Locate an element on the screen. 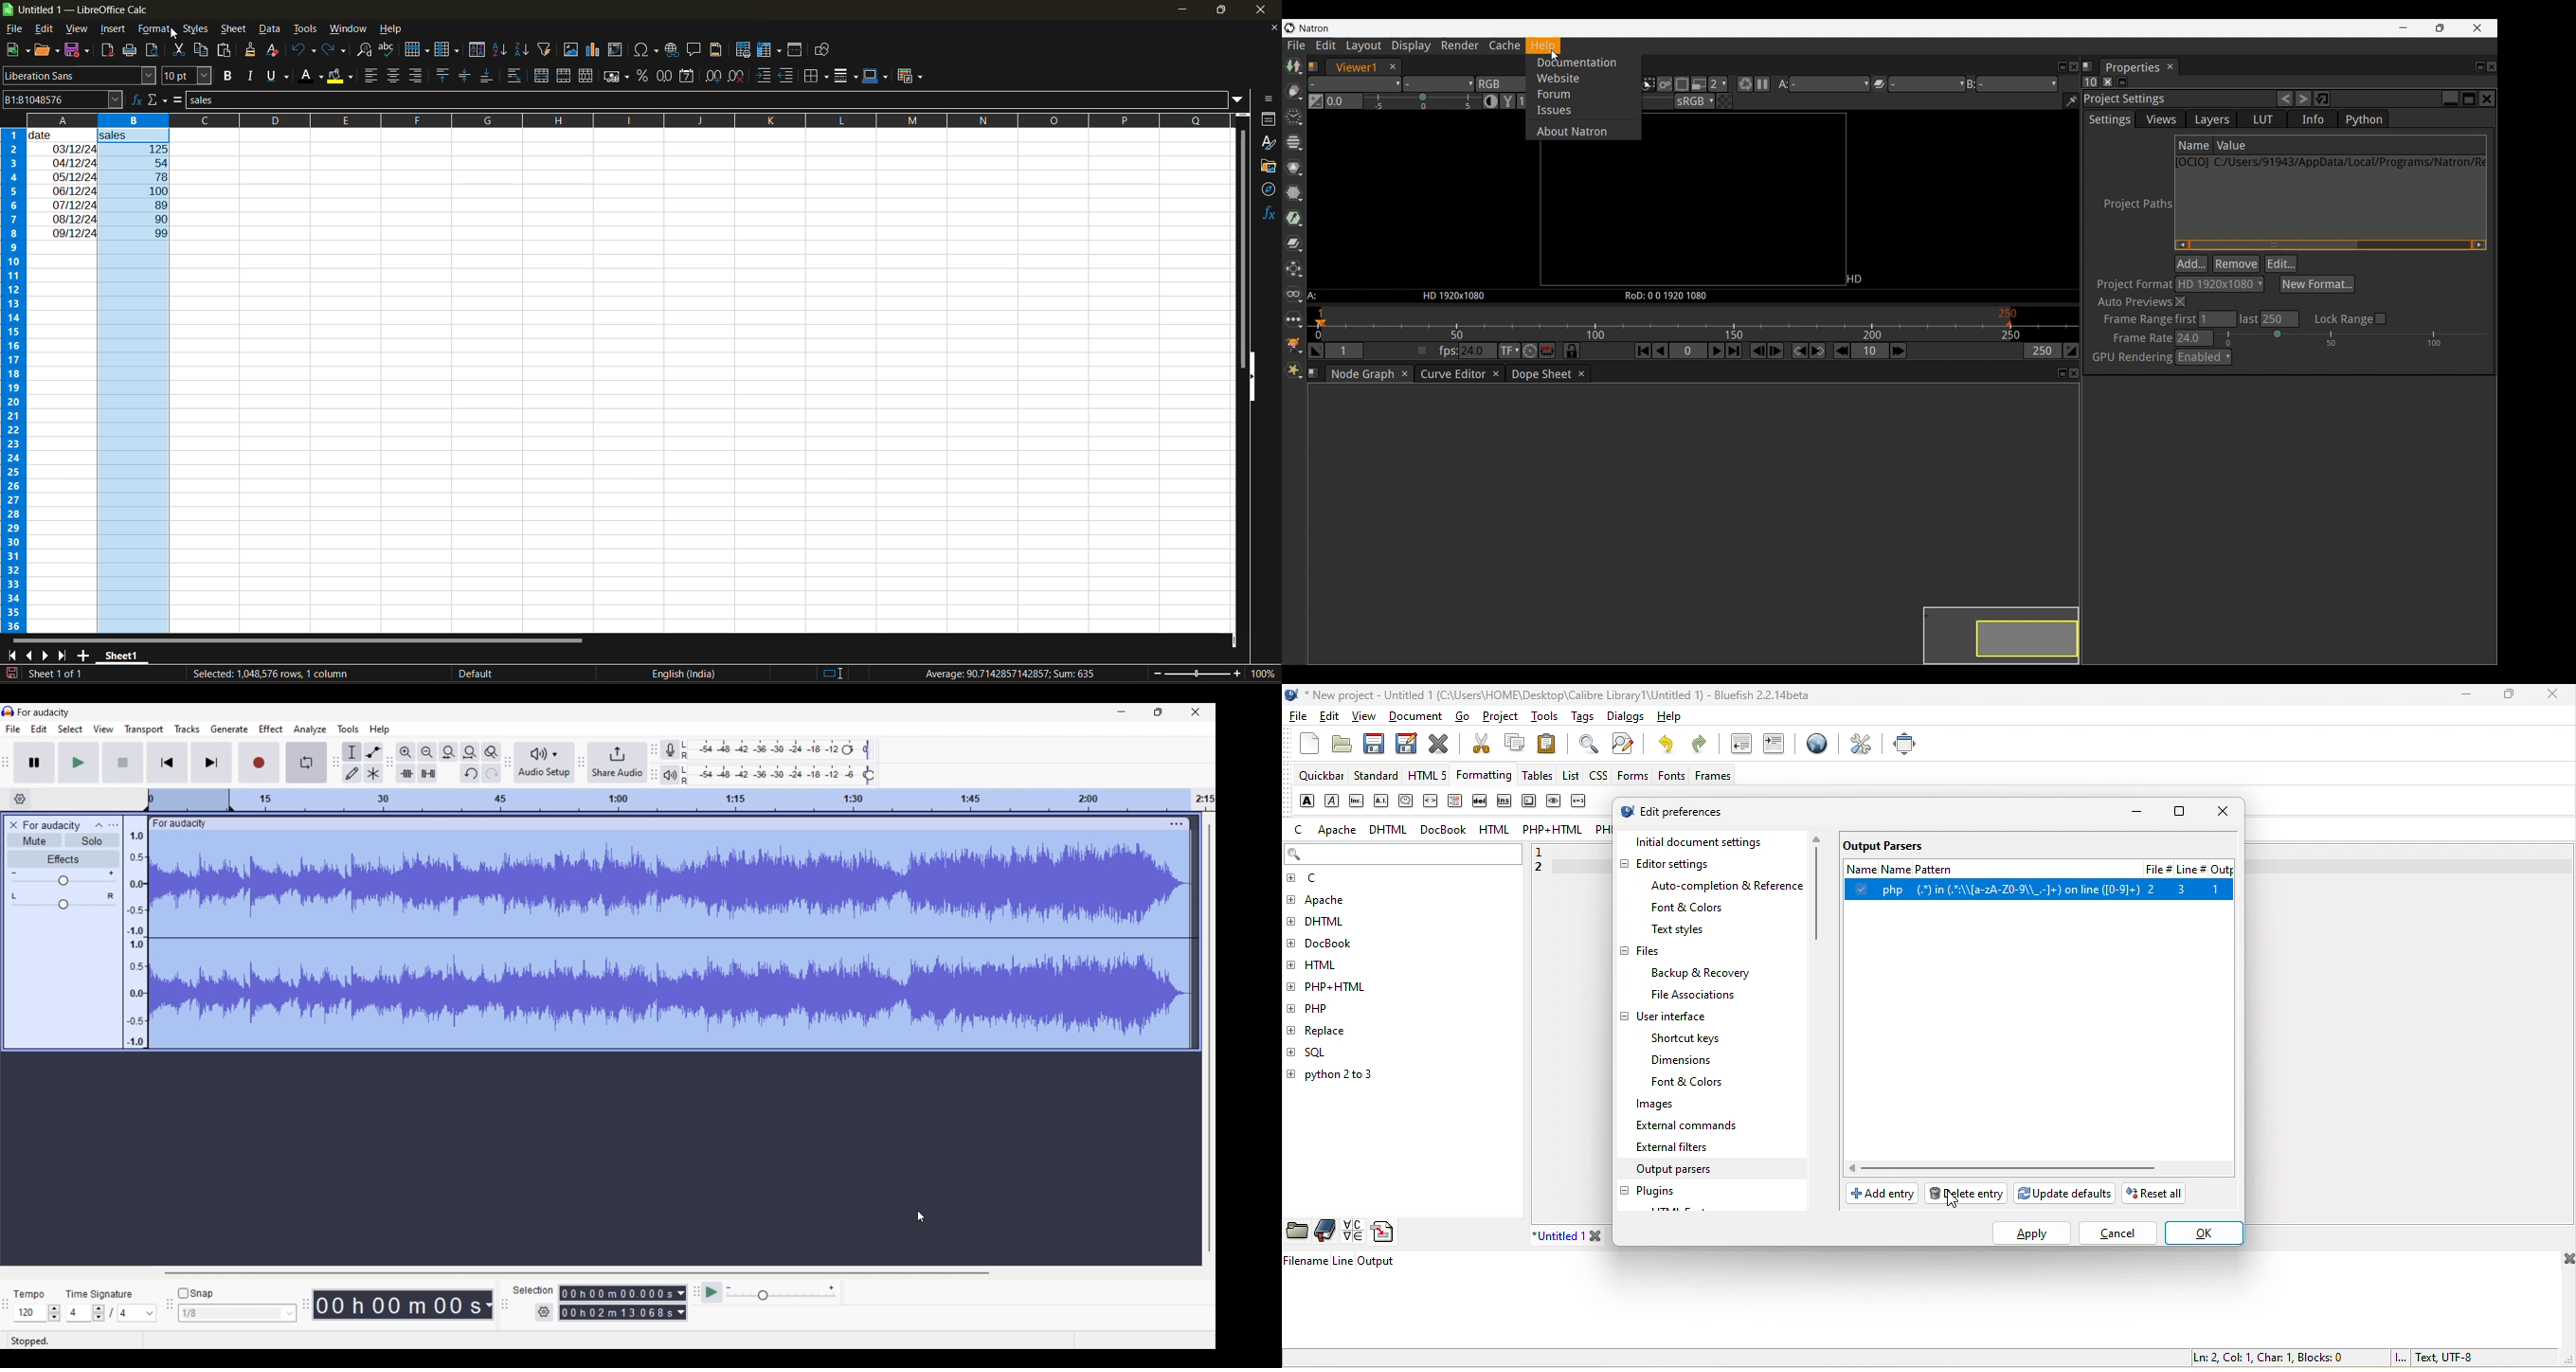 The image size is (2576, 1372). apache is located at coordinates (1336, 830).